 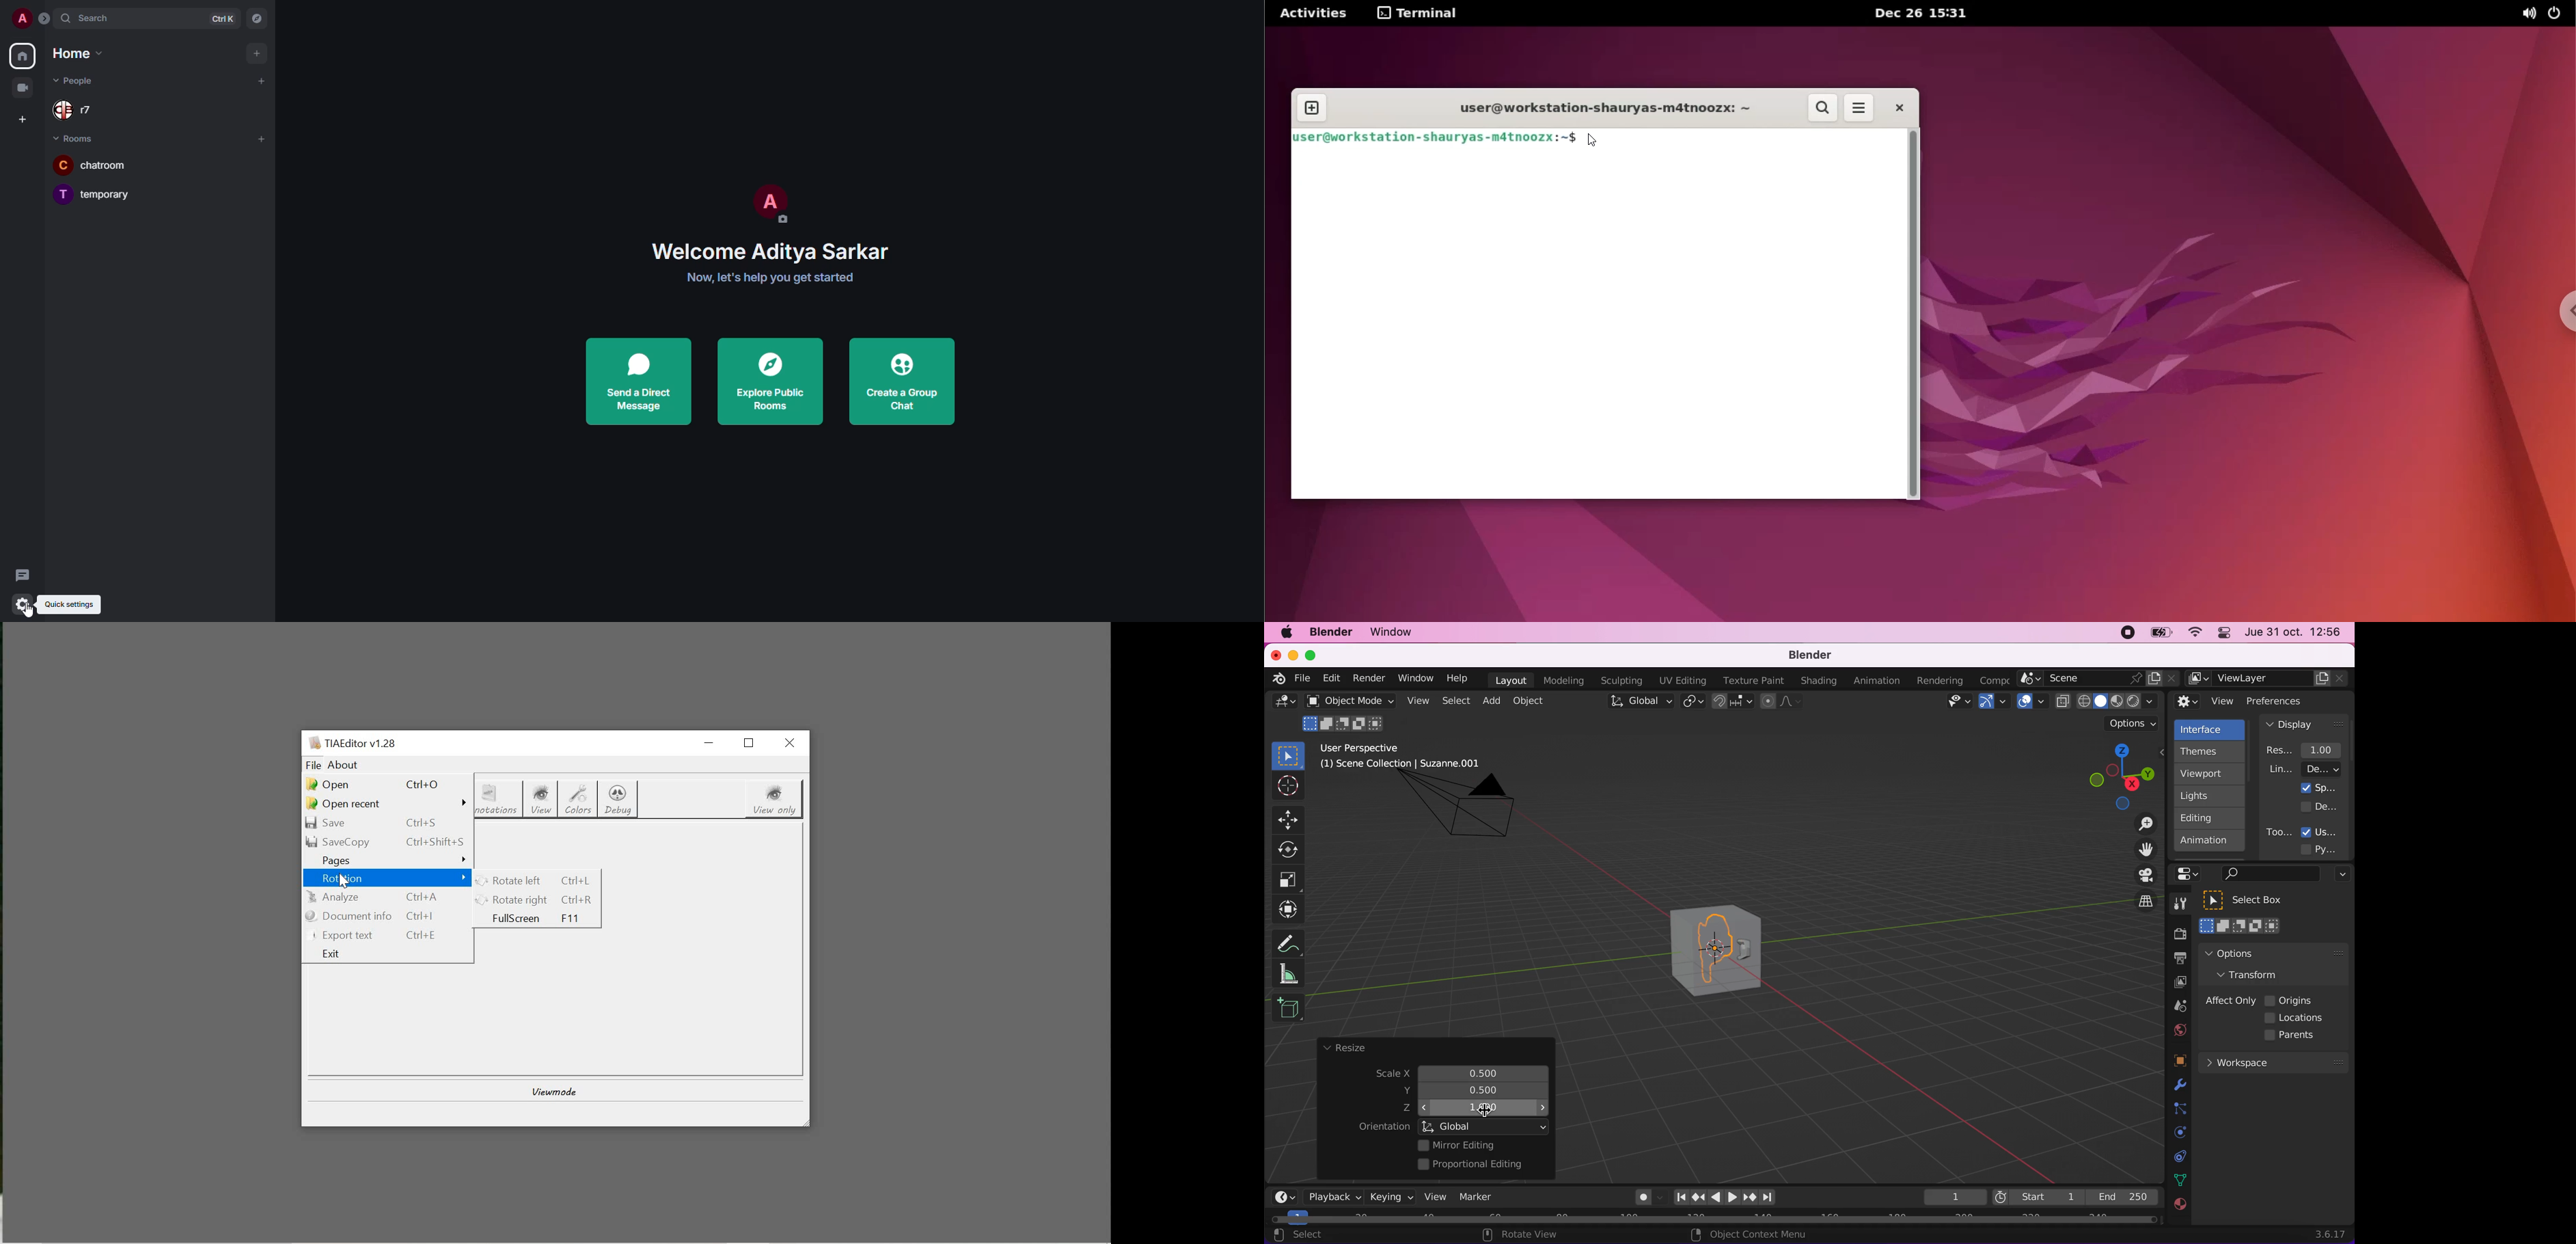 I want to click on power options, so click(x=2558, y=14).